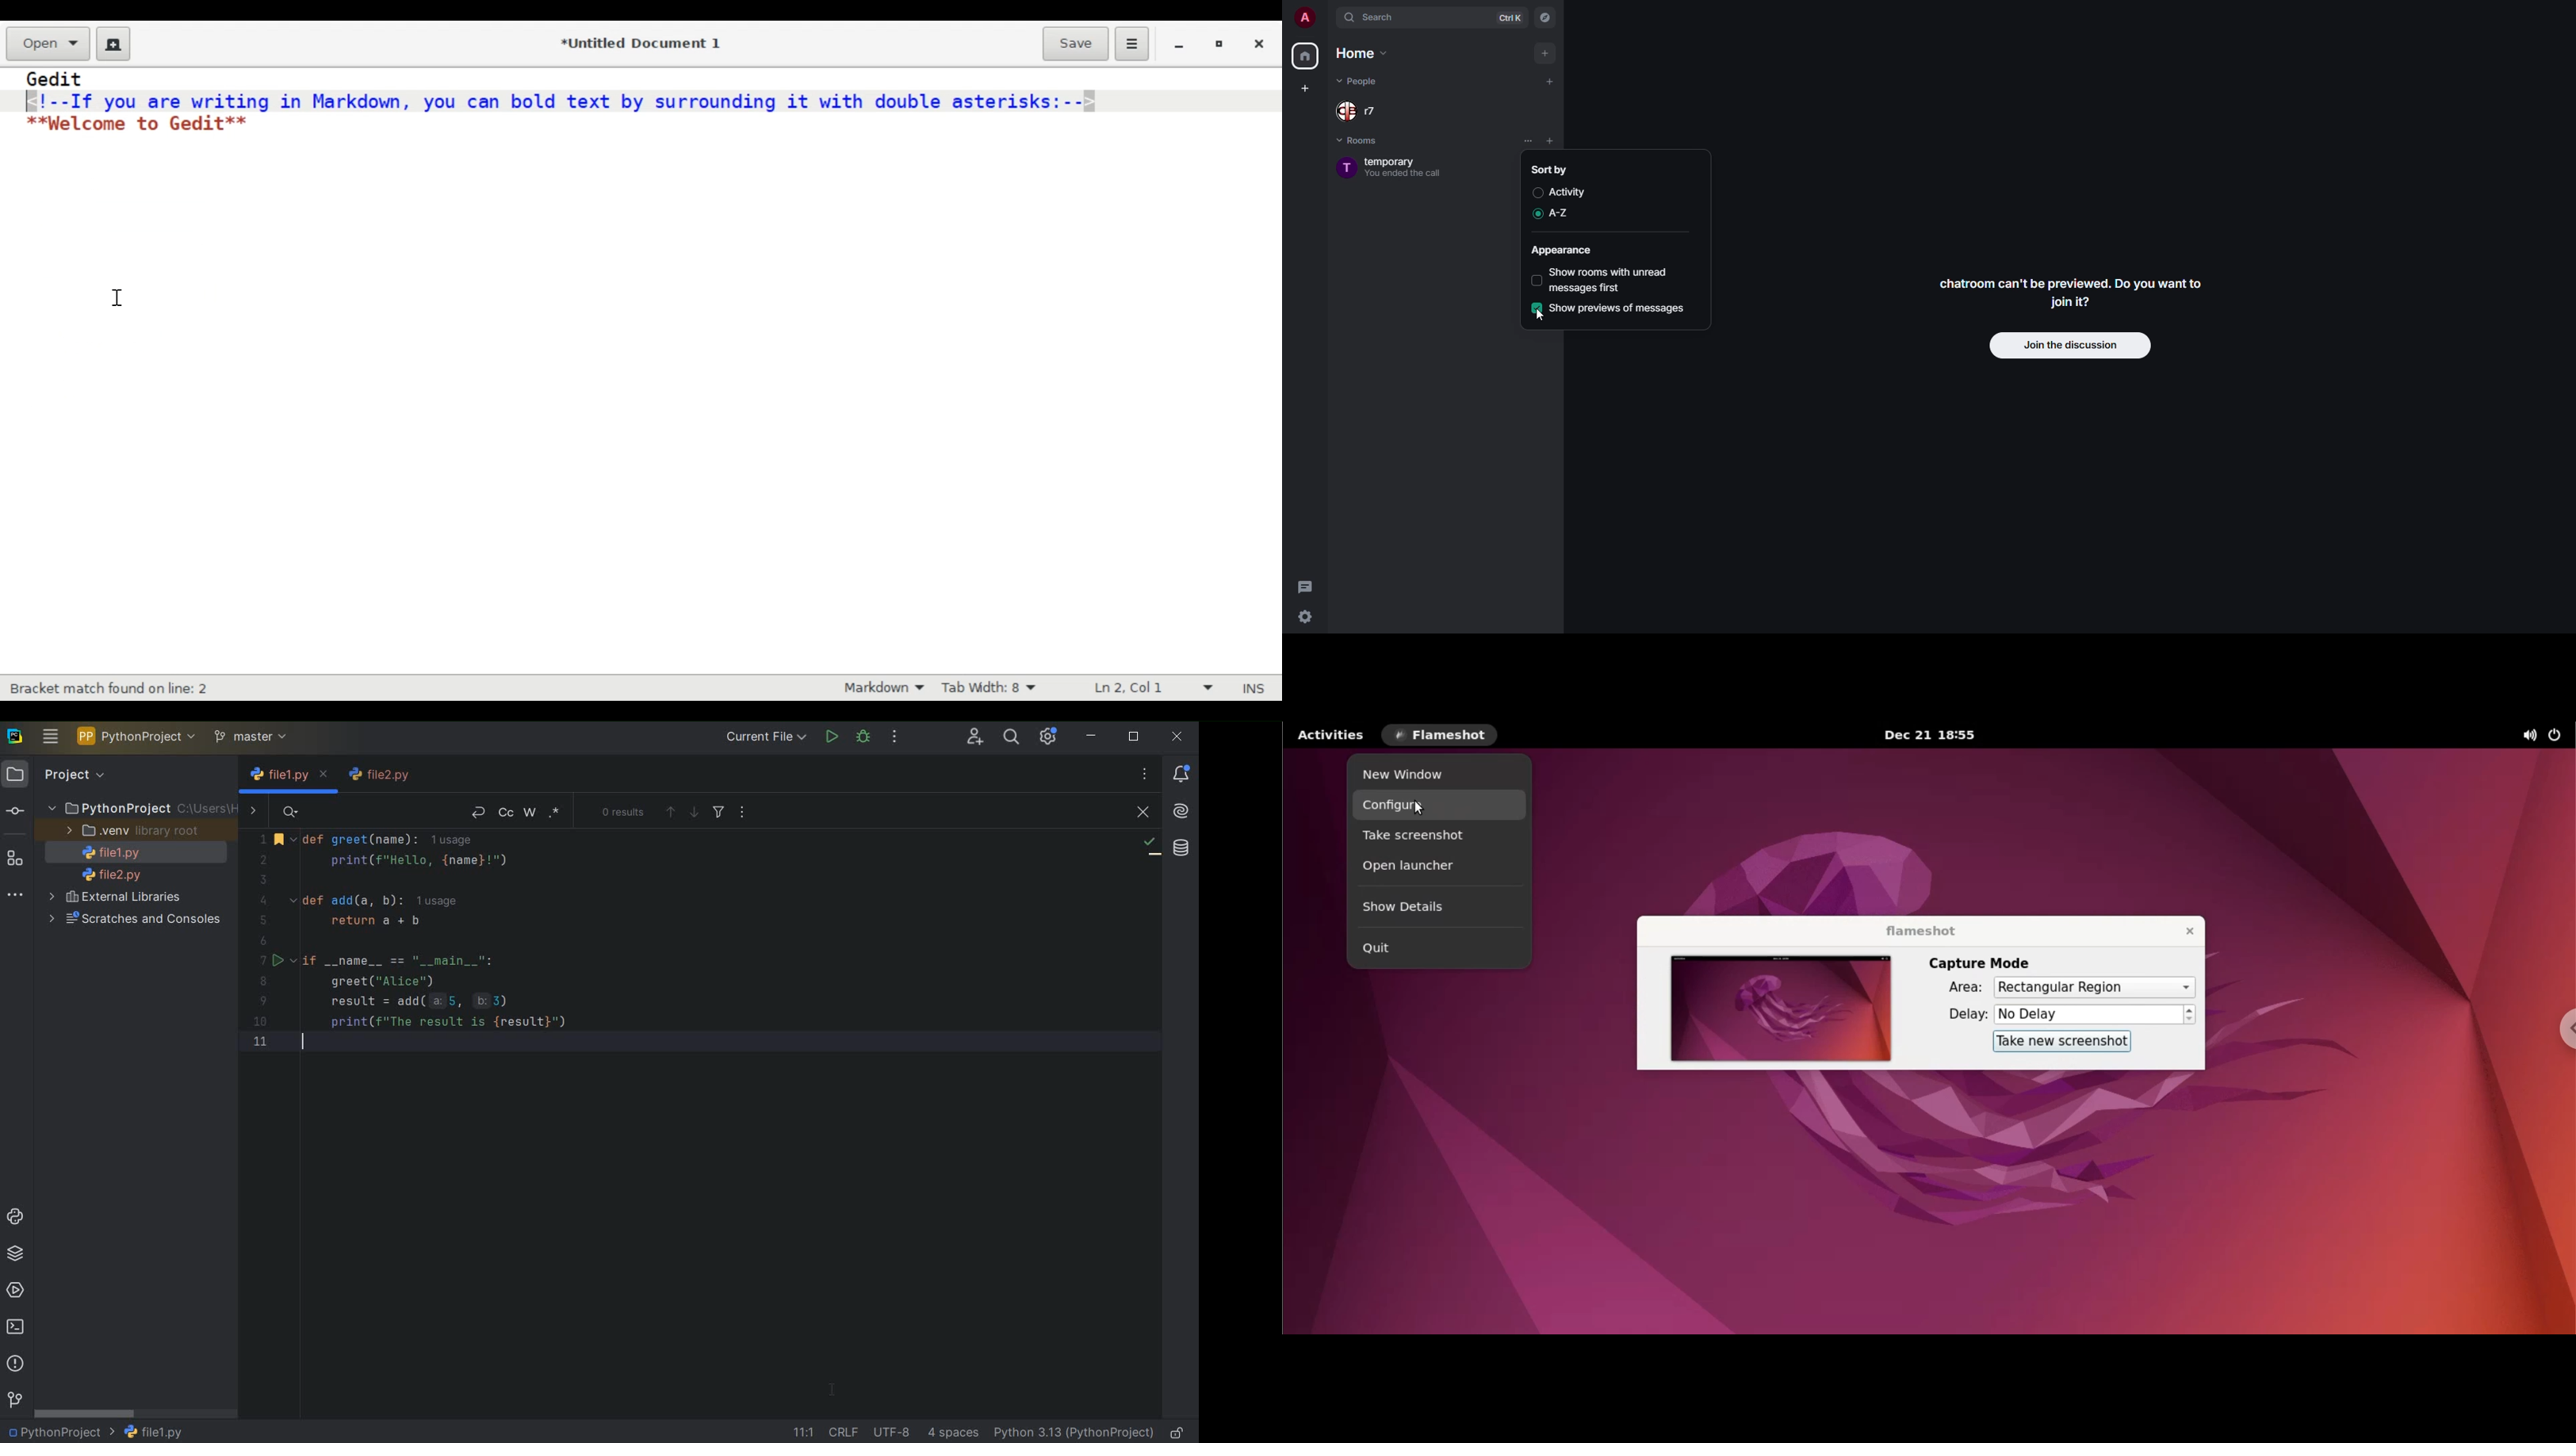 This screenshot has height=1456, width=2576. What do you see at coordinates (2071, 294) in the screenshot?
I see `chatroom can't be previewed.` at bounding box center [2071, 294].